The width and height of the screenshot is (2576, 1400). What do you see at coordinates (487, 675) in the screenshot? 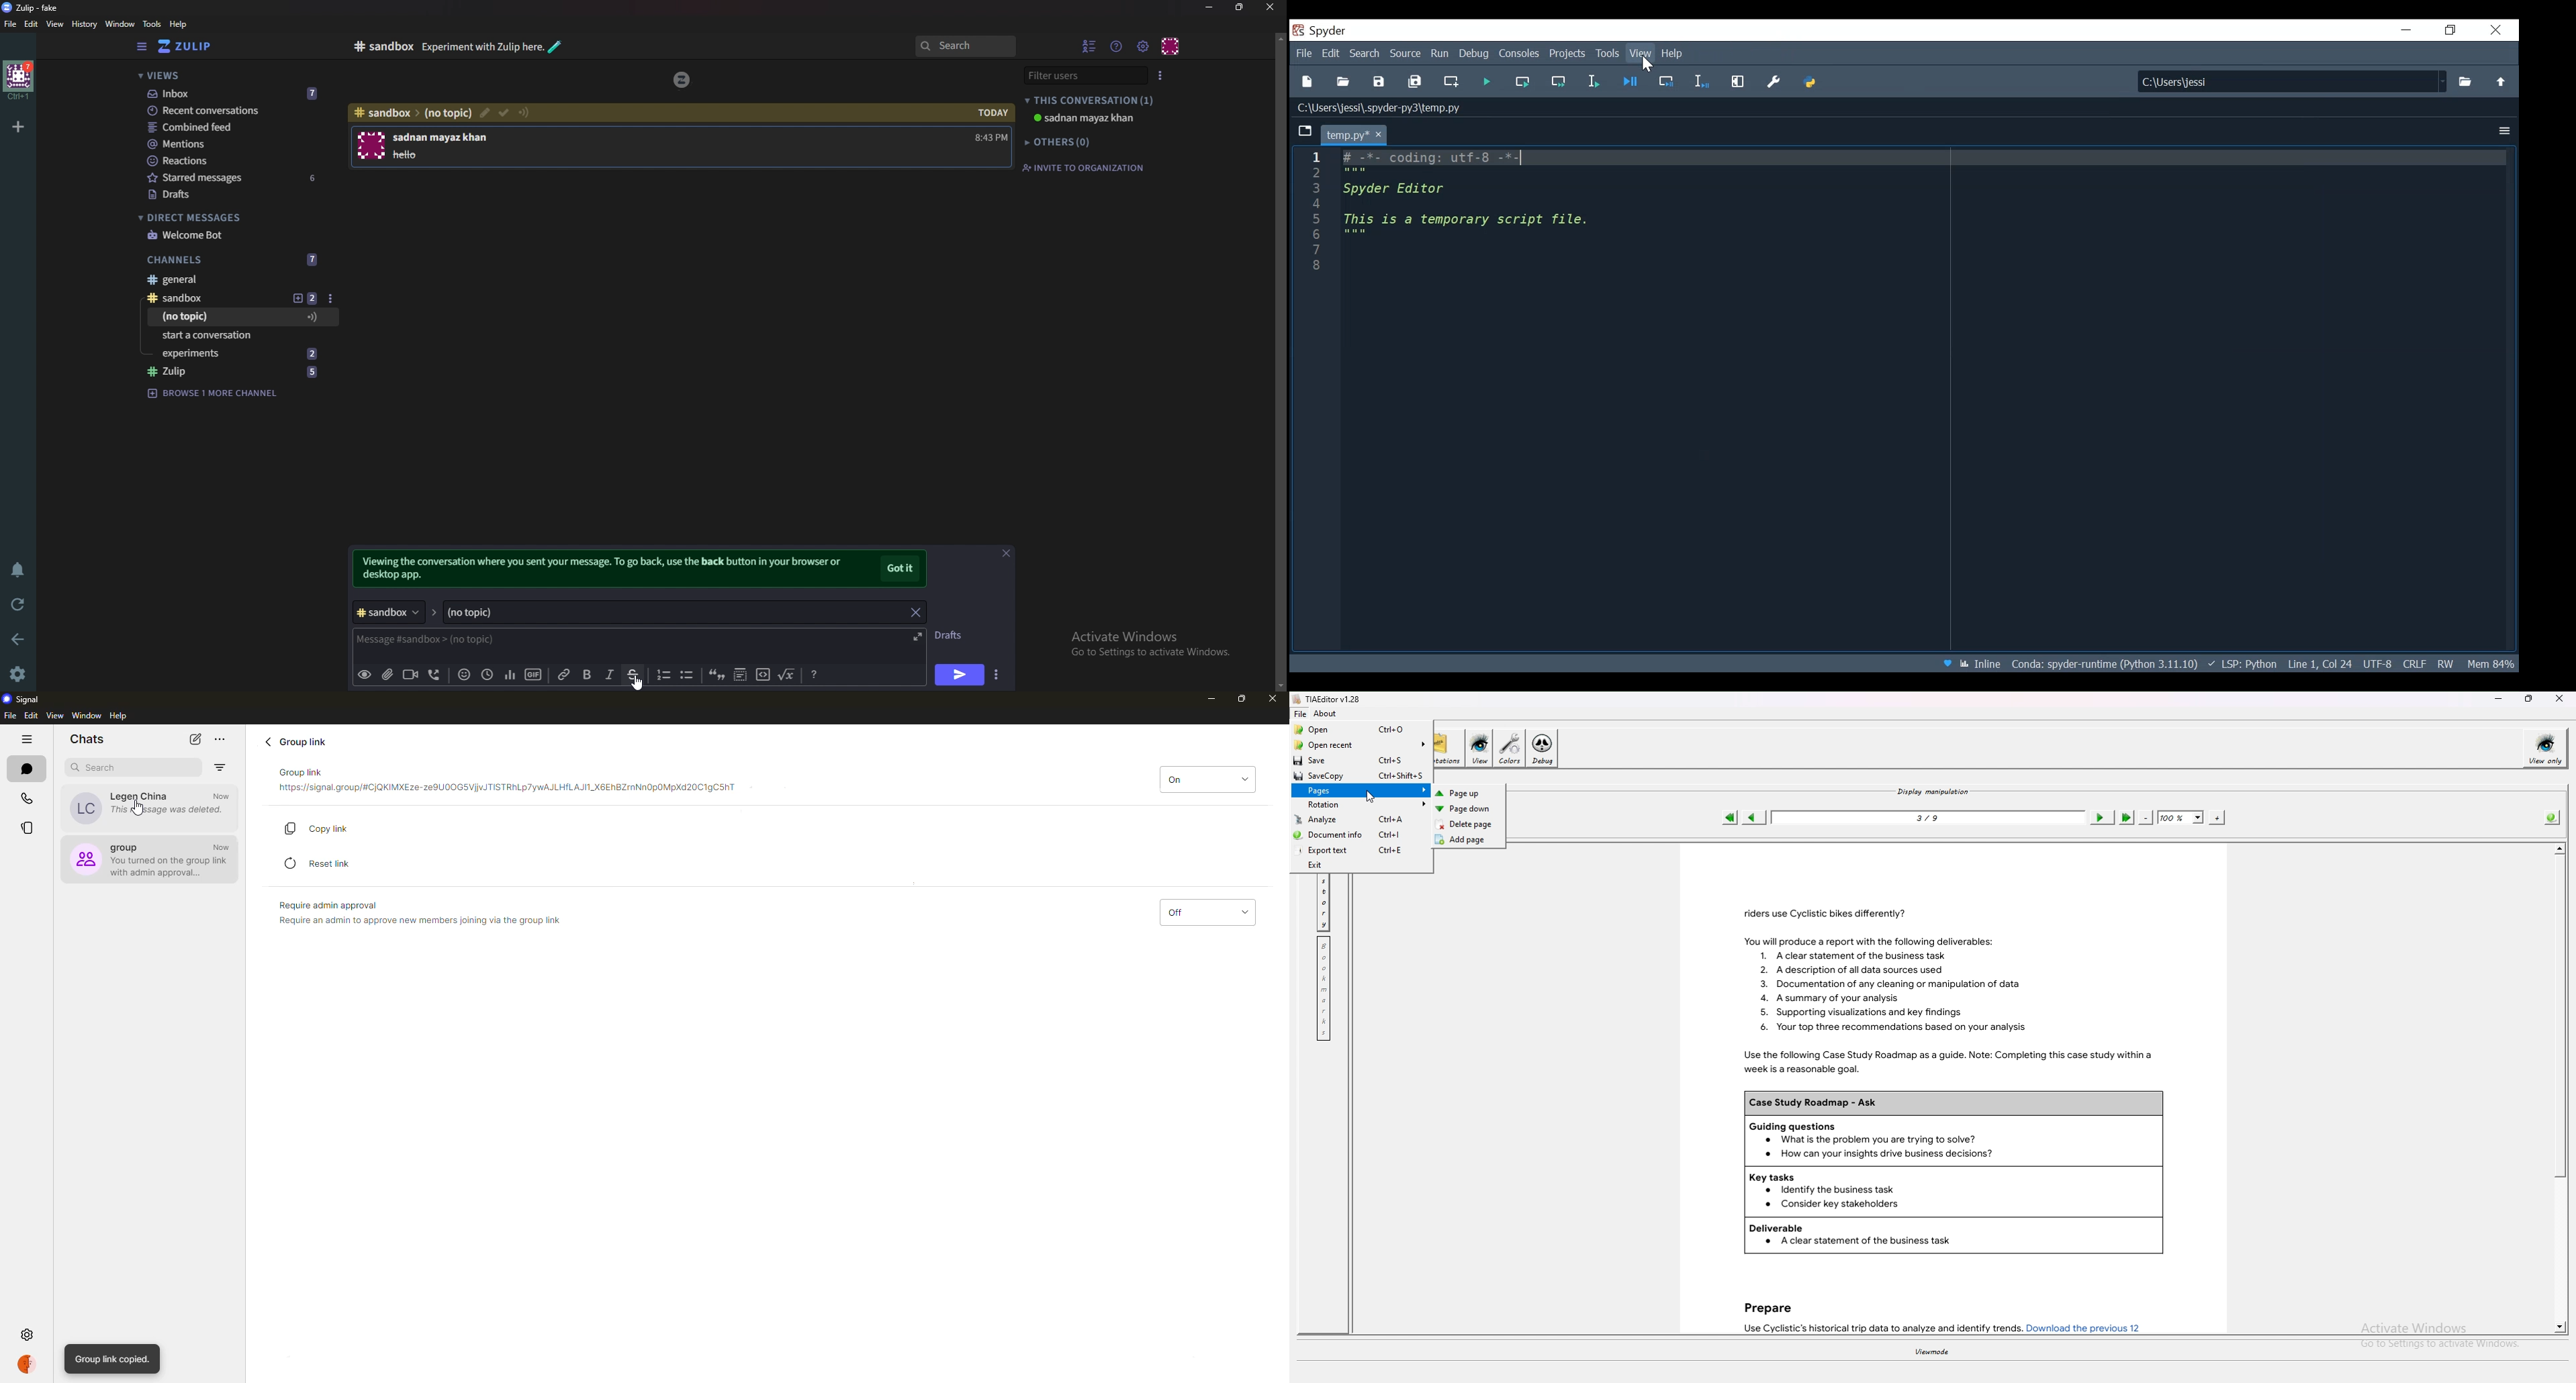
I see `Global time` at bounding box center [487, 675].